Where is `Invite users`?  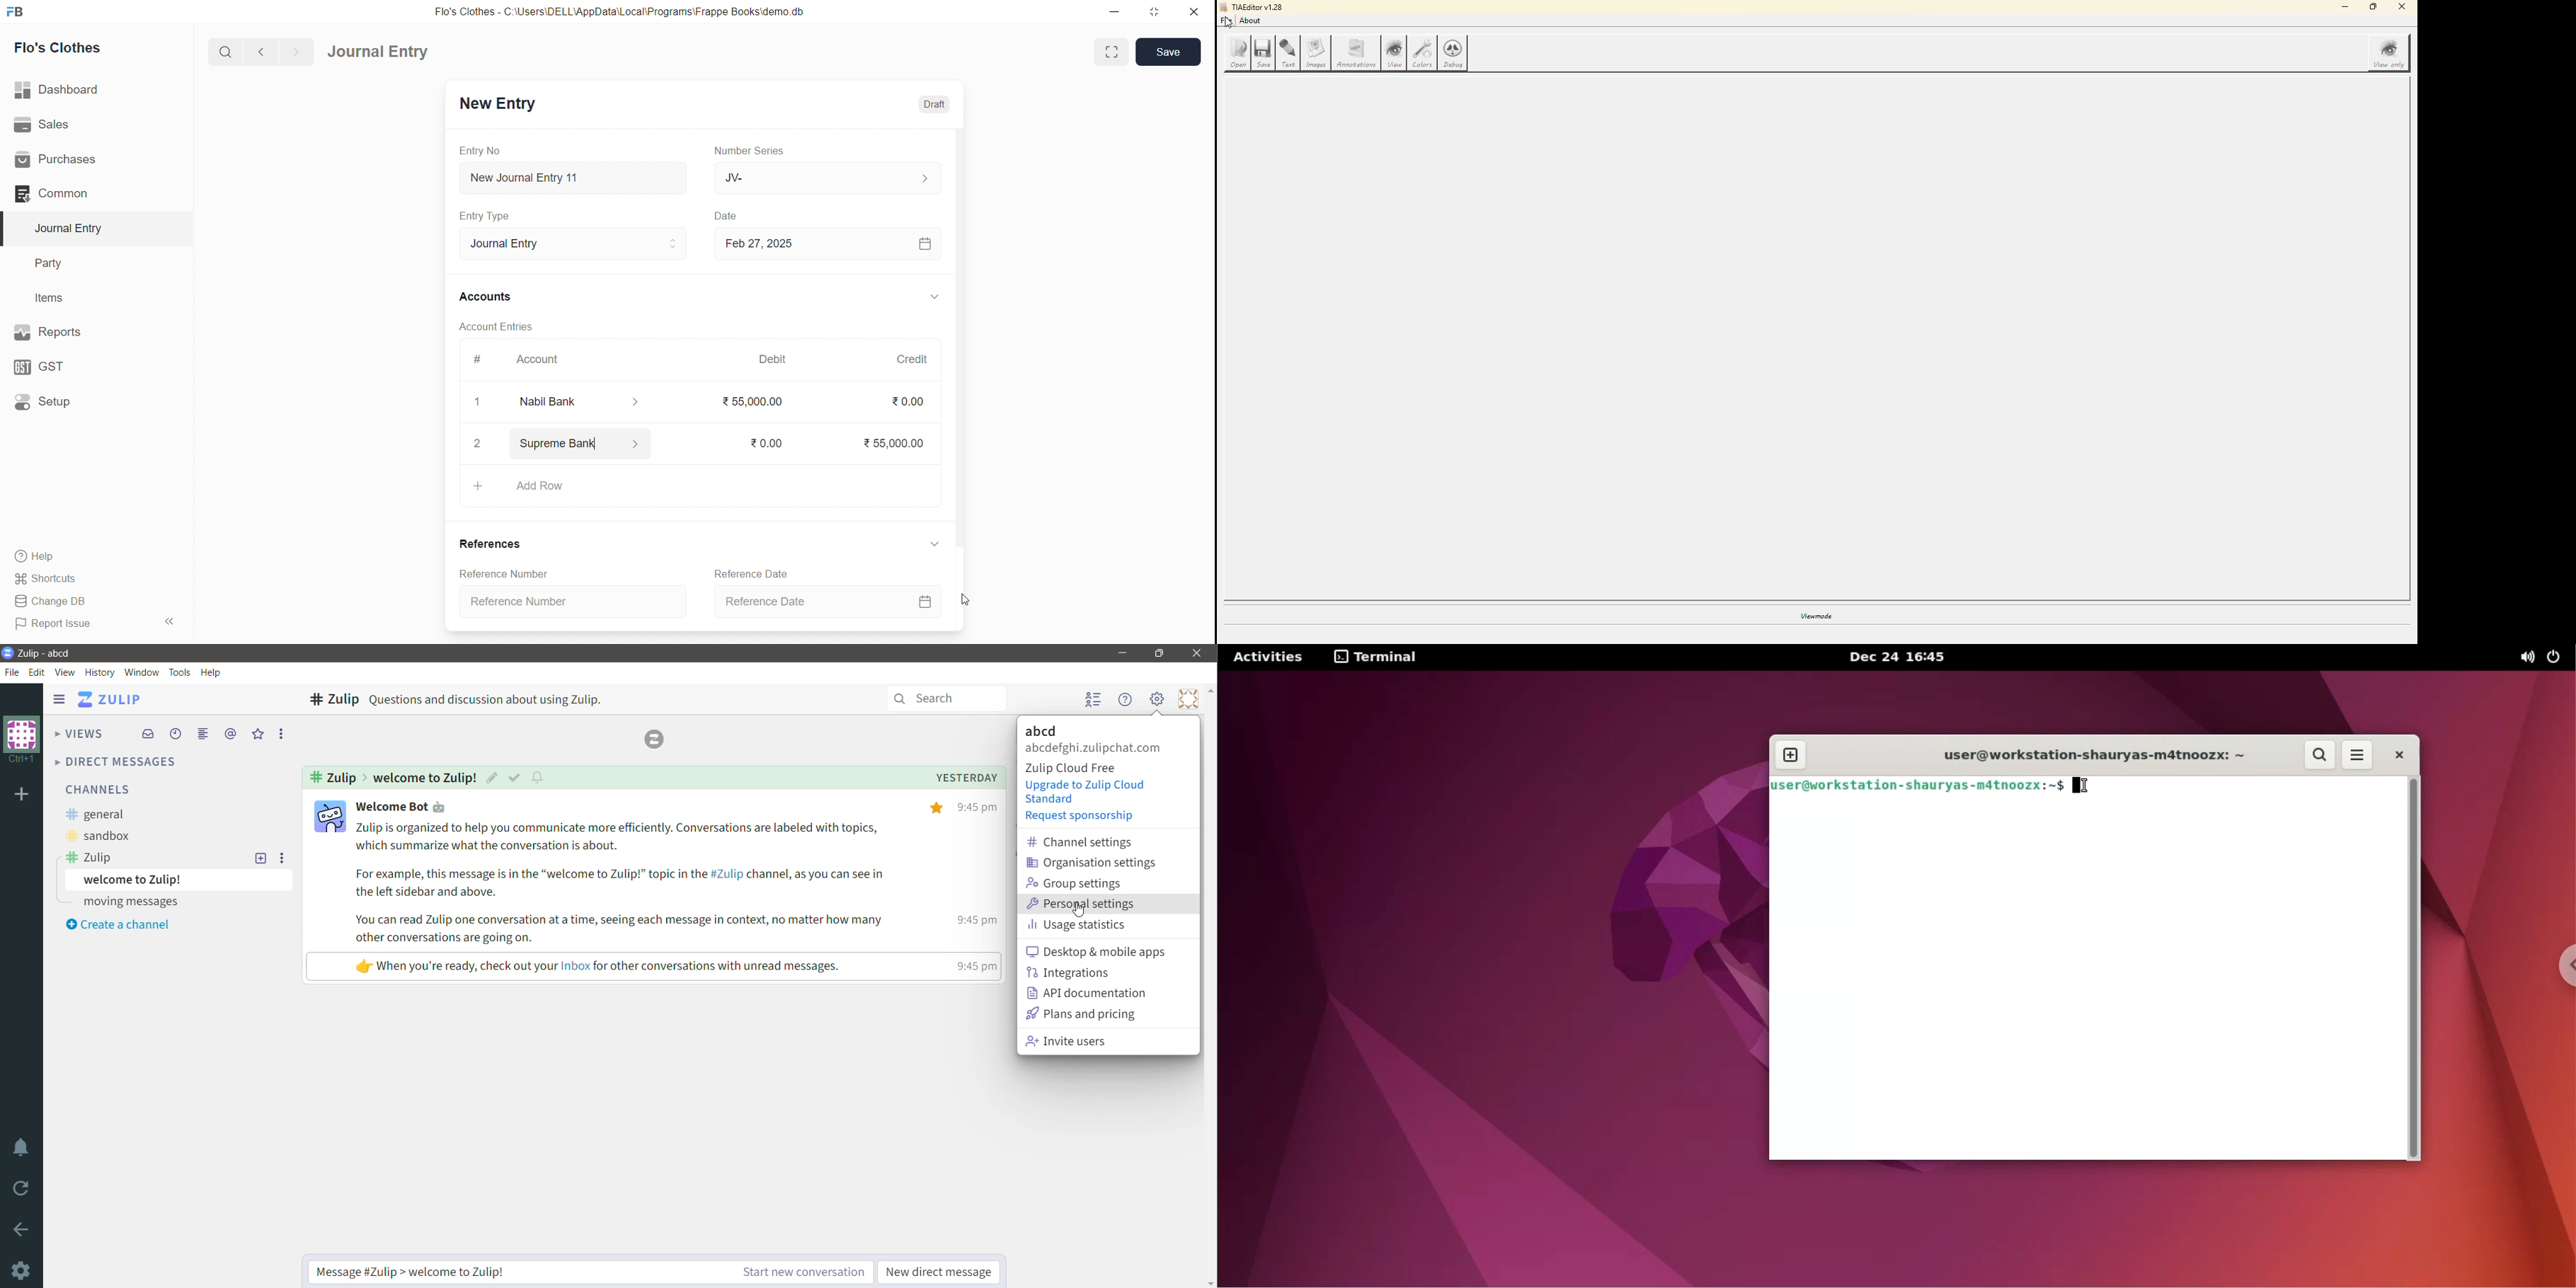
Invite users is located at coordinates (1075, 1042).